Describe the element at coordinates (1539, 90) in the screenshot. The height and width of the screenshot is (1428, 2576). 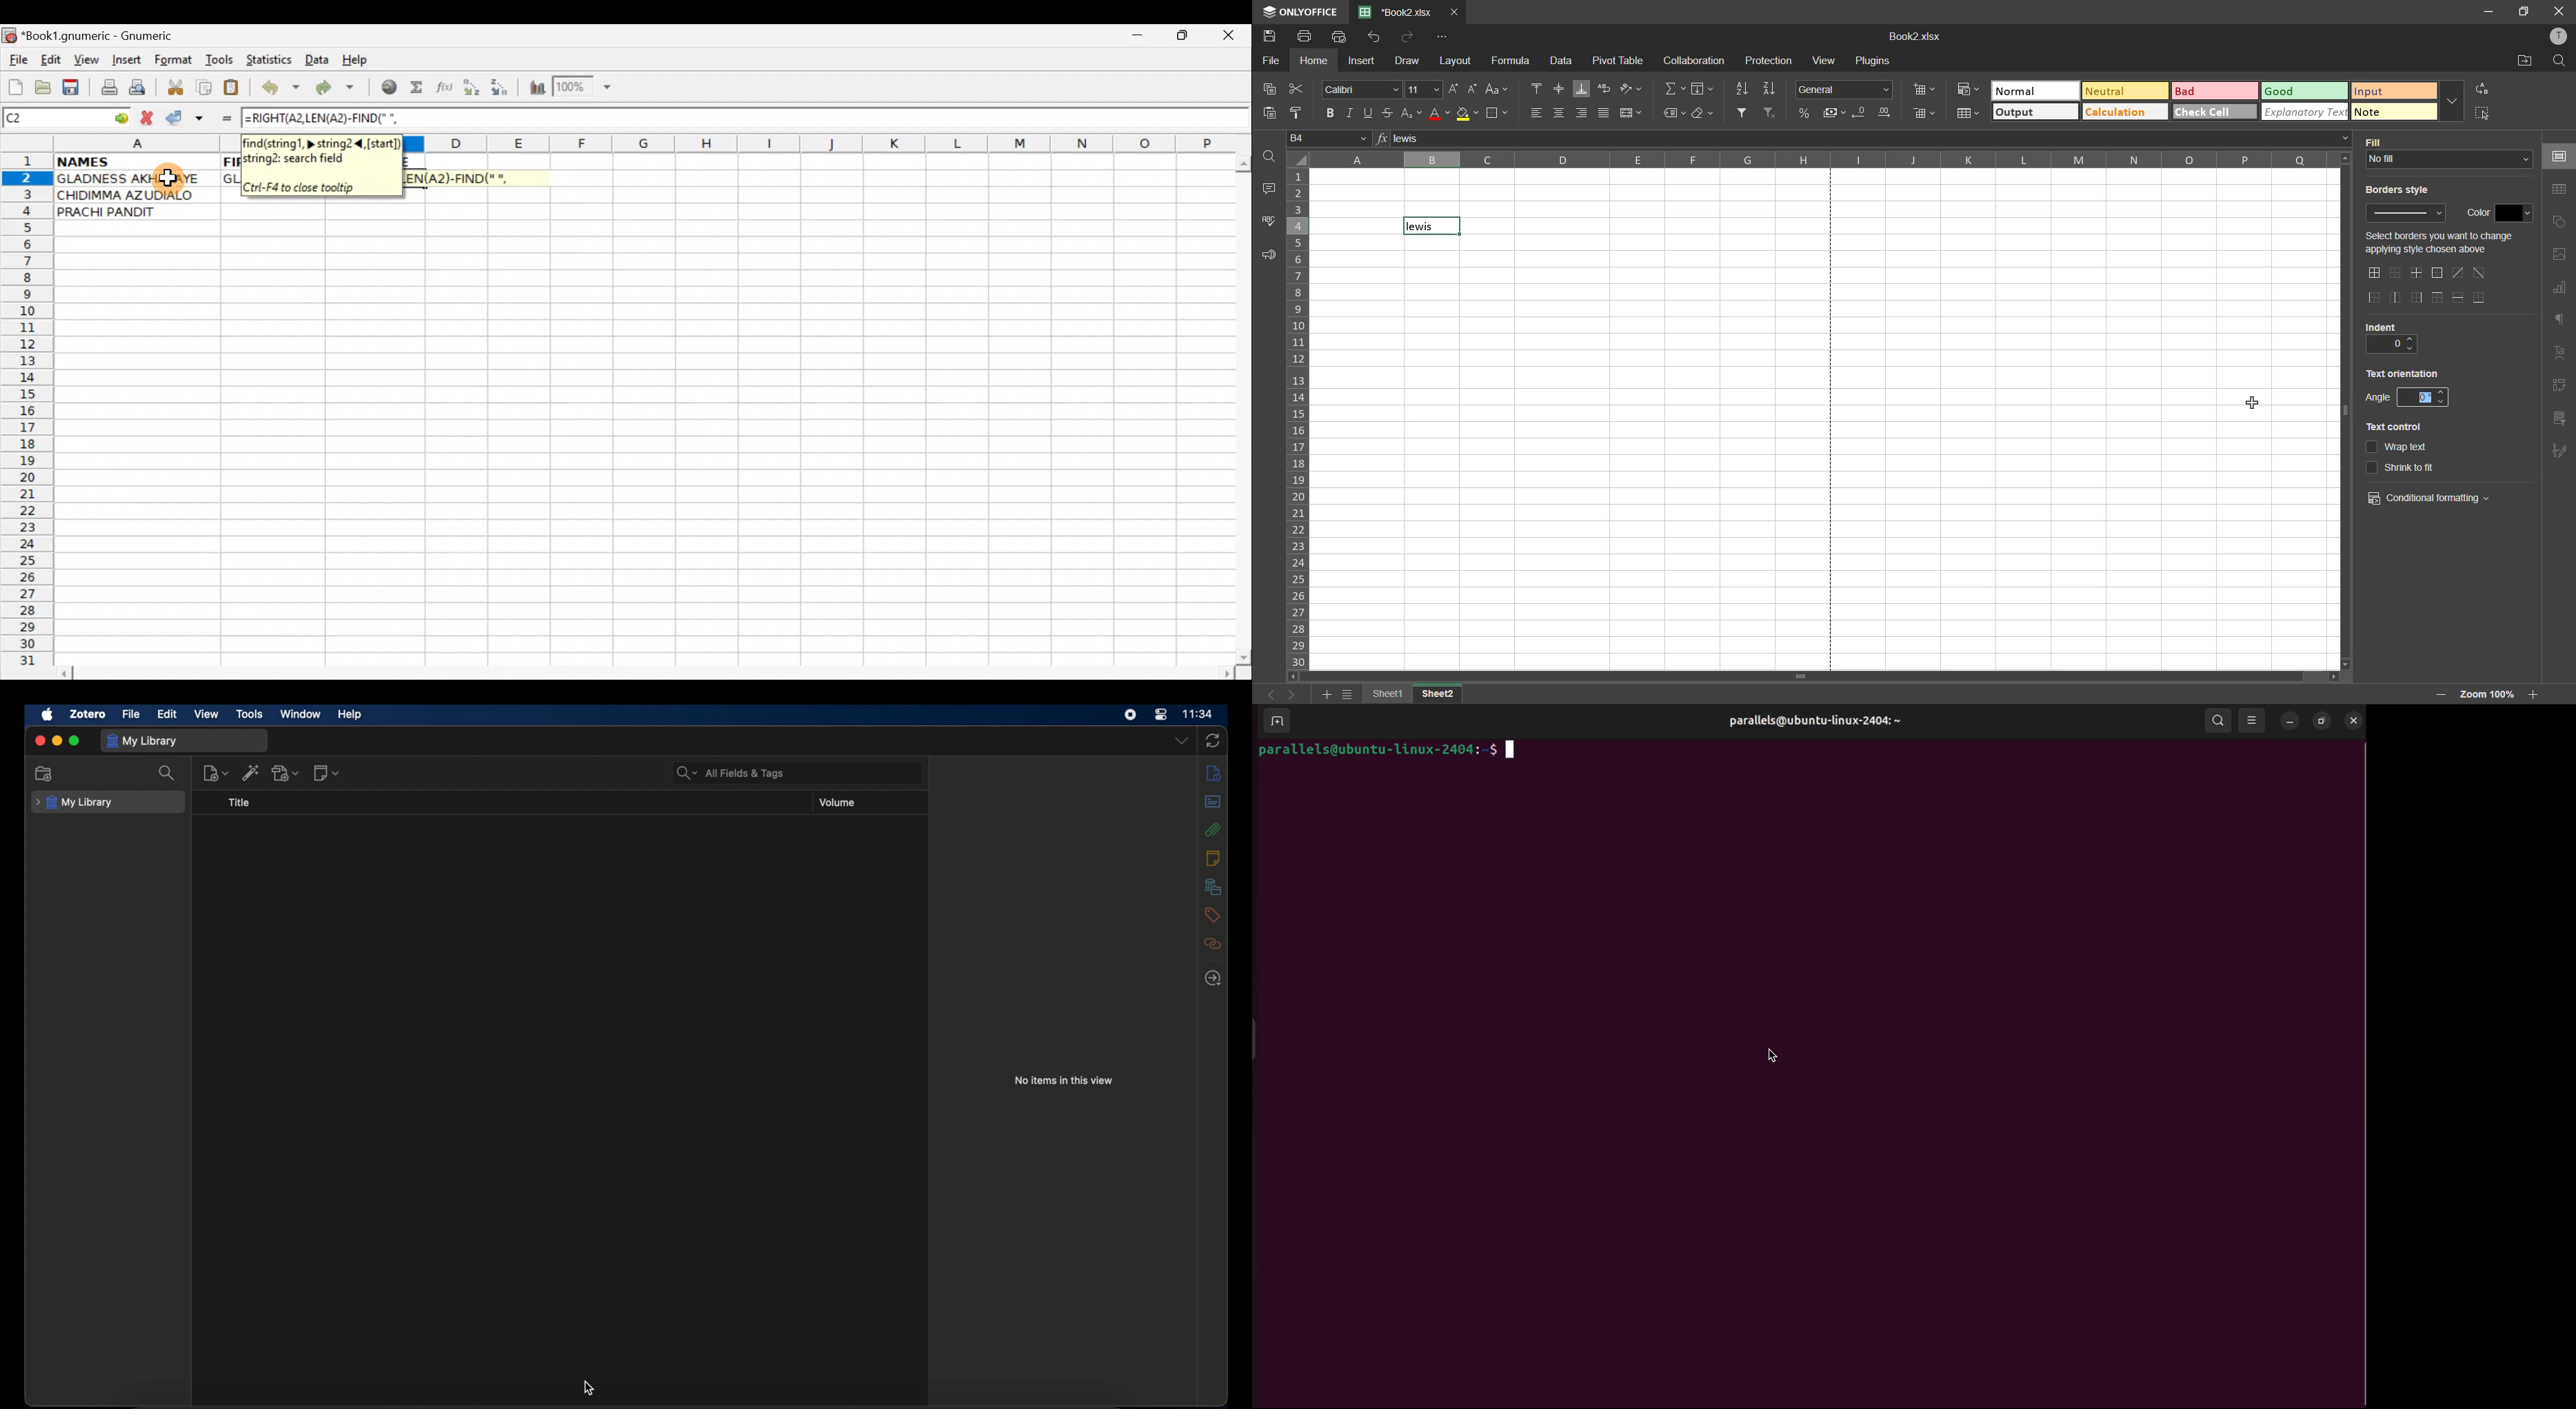
I see `align top` at that location.